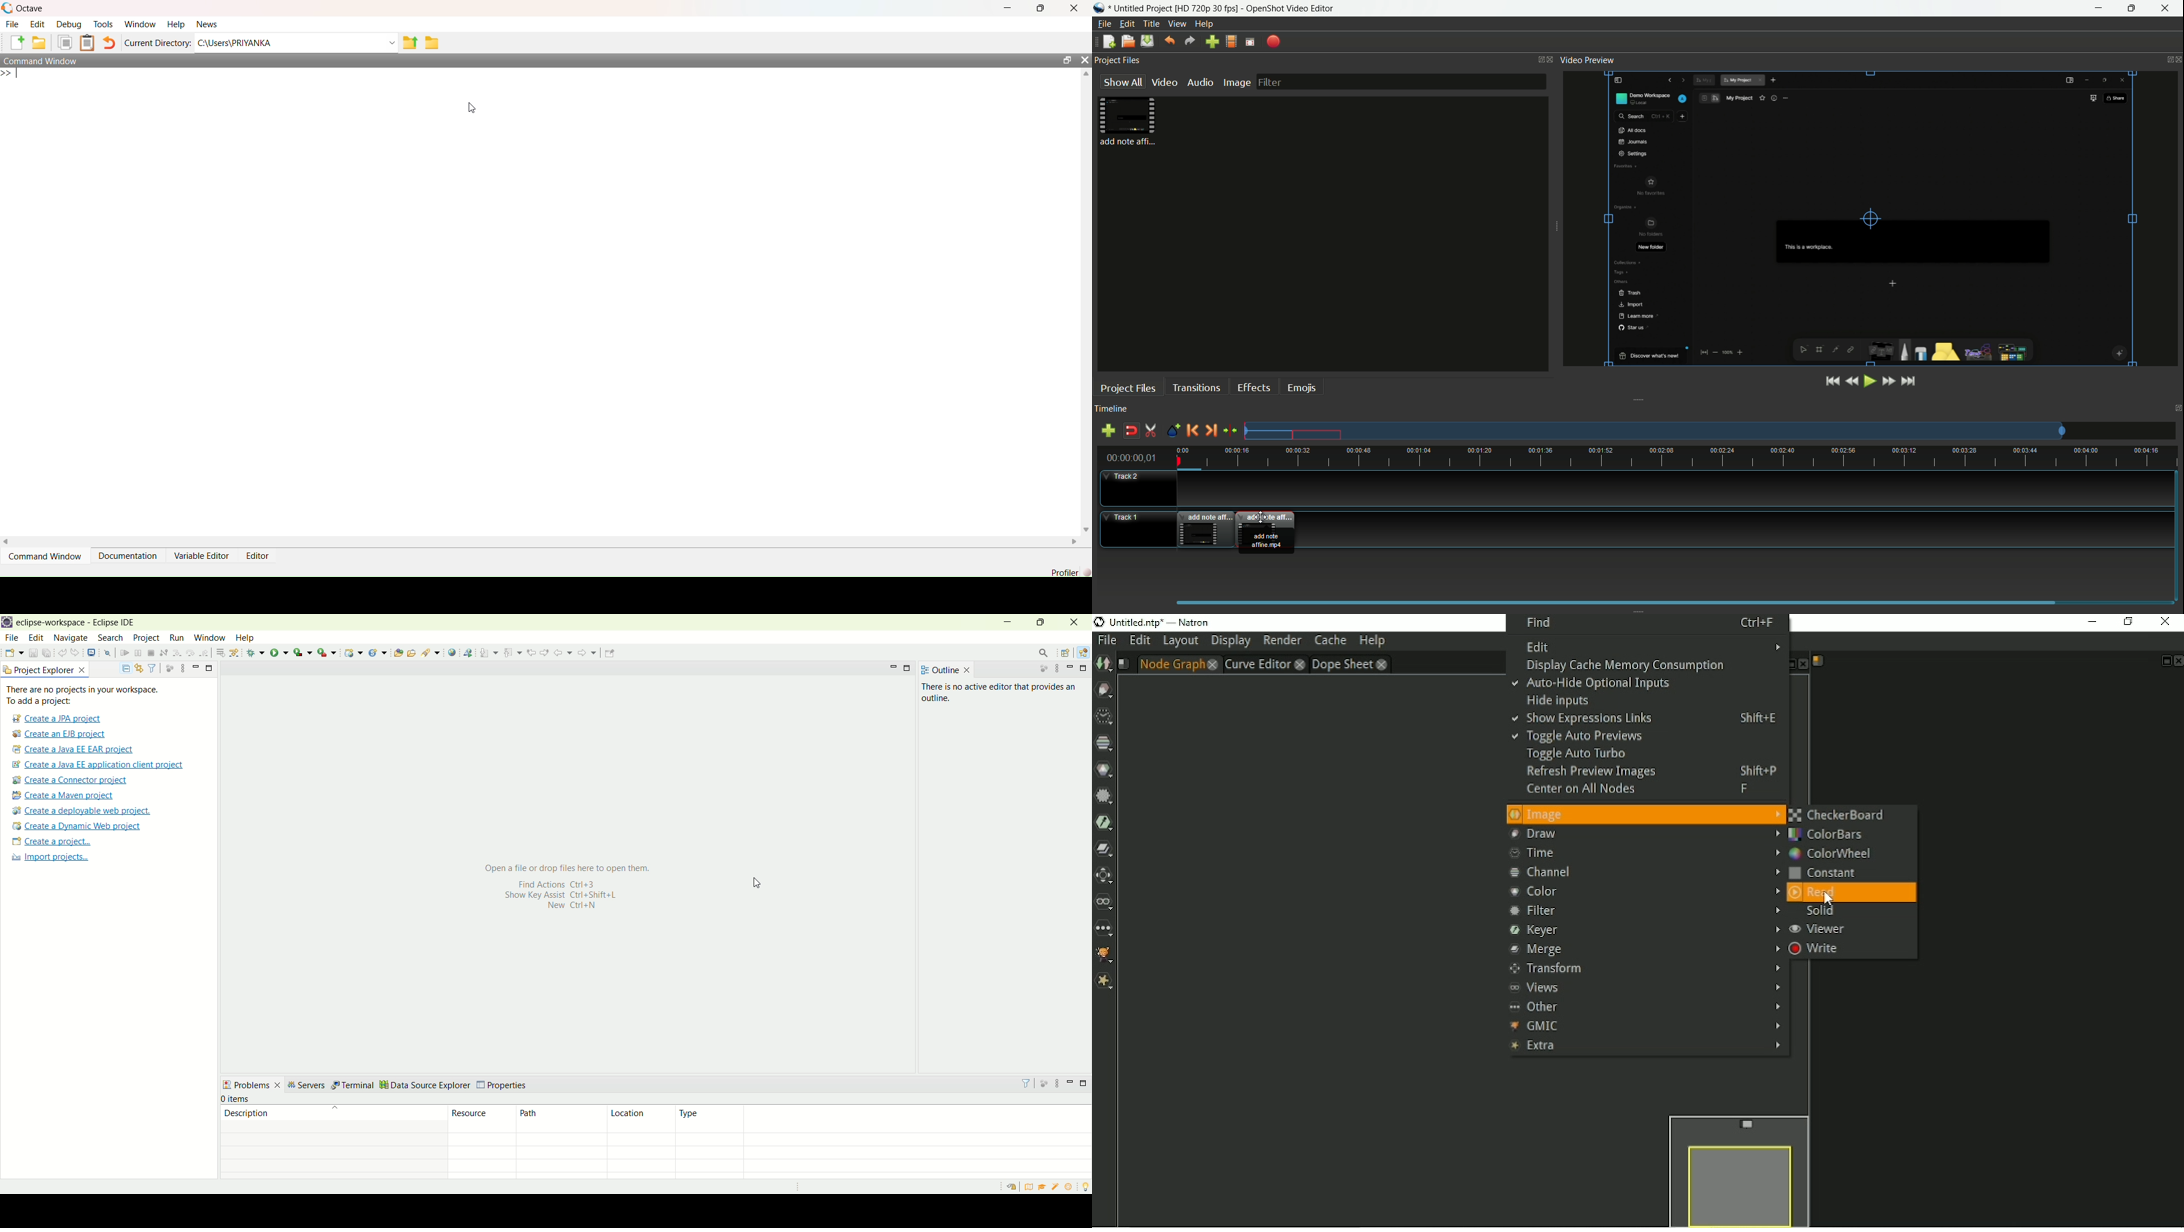  What do you see at coordinates (1180, 642) in the screenshot?
I see `Layout` at bounding box center [1180, 642].